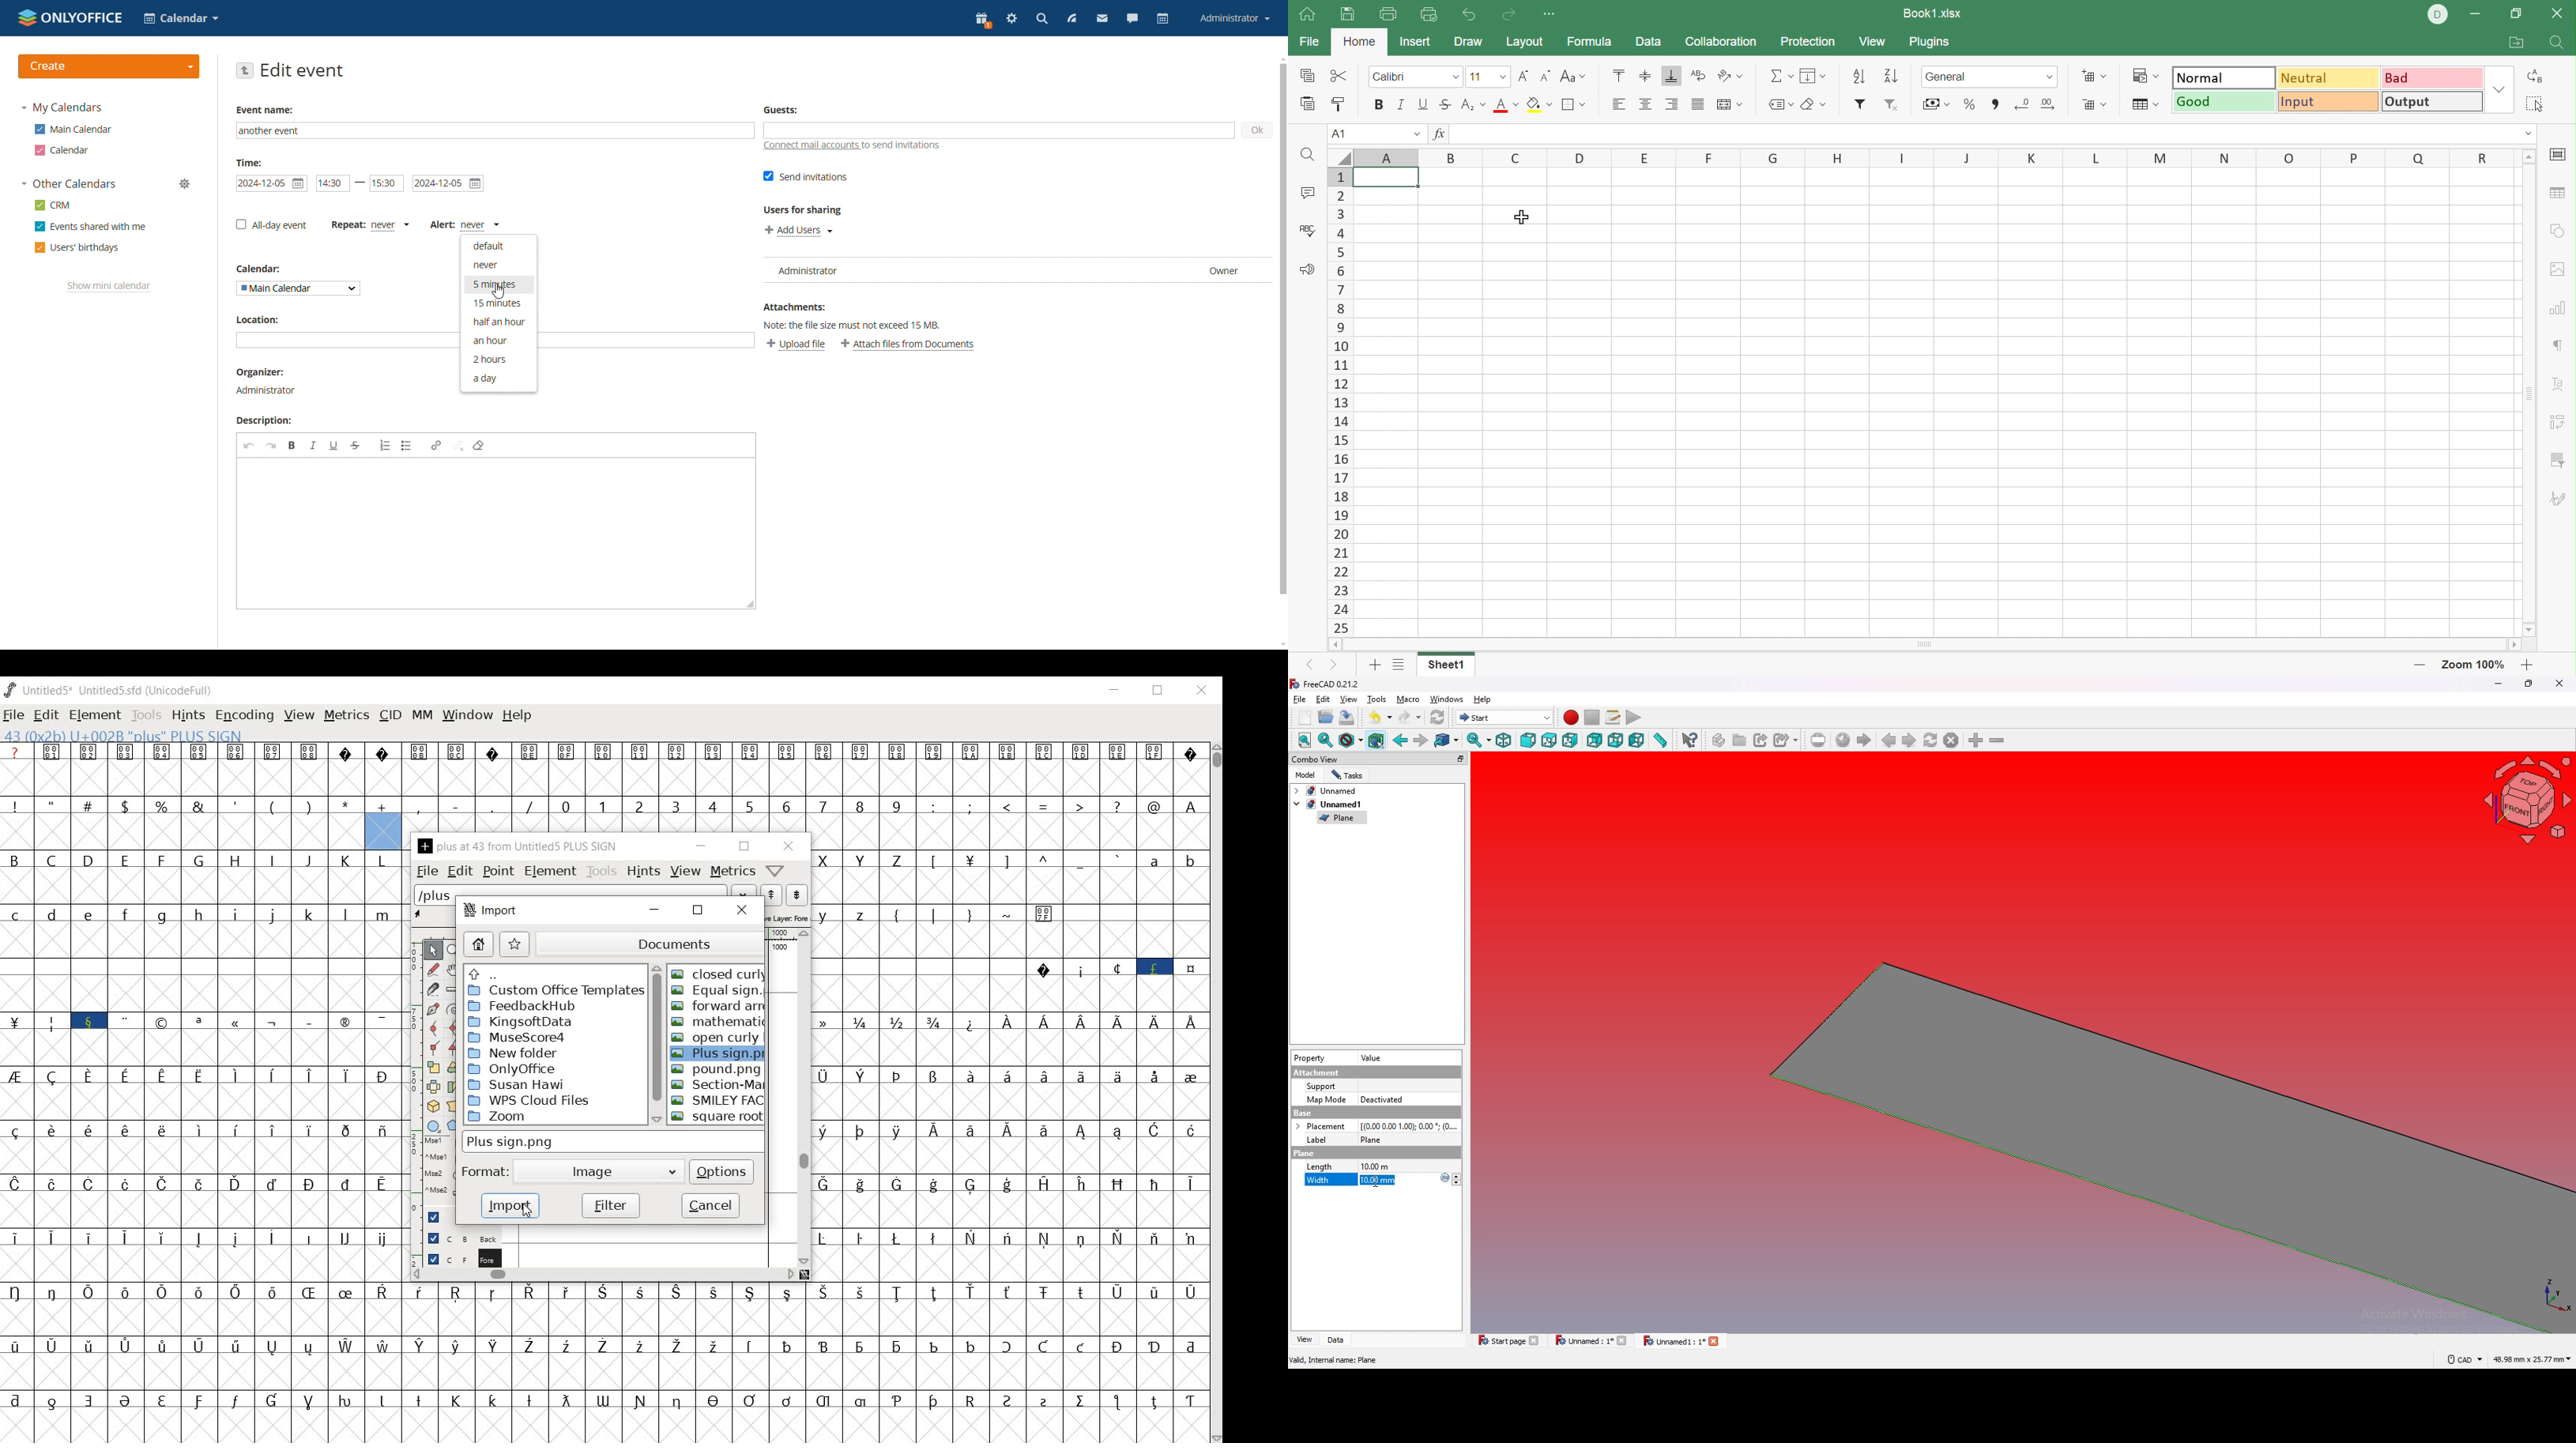 This screenshot has width=2576, height=1456. What do you see at coordinates (14, 715) in the screenshot?
I see `file` at bounding box center [14, 715].